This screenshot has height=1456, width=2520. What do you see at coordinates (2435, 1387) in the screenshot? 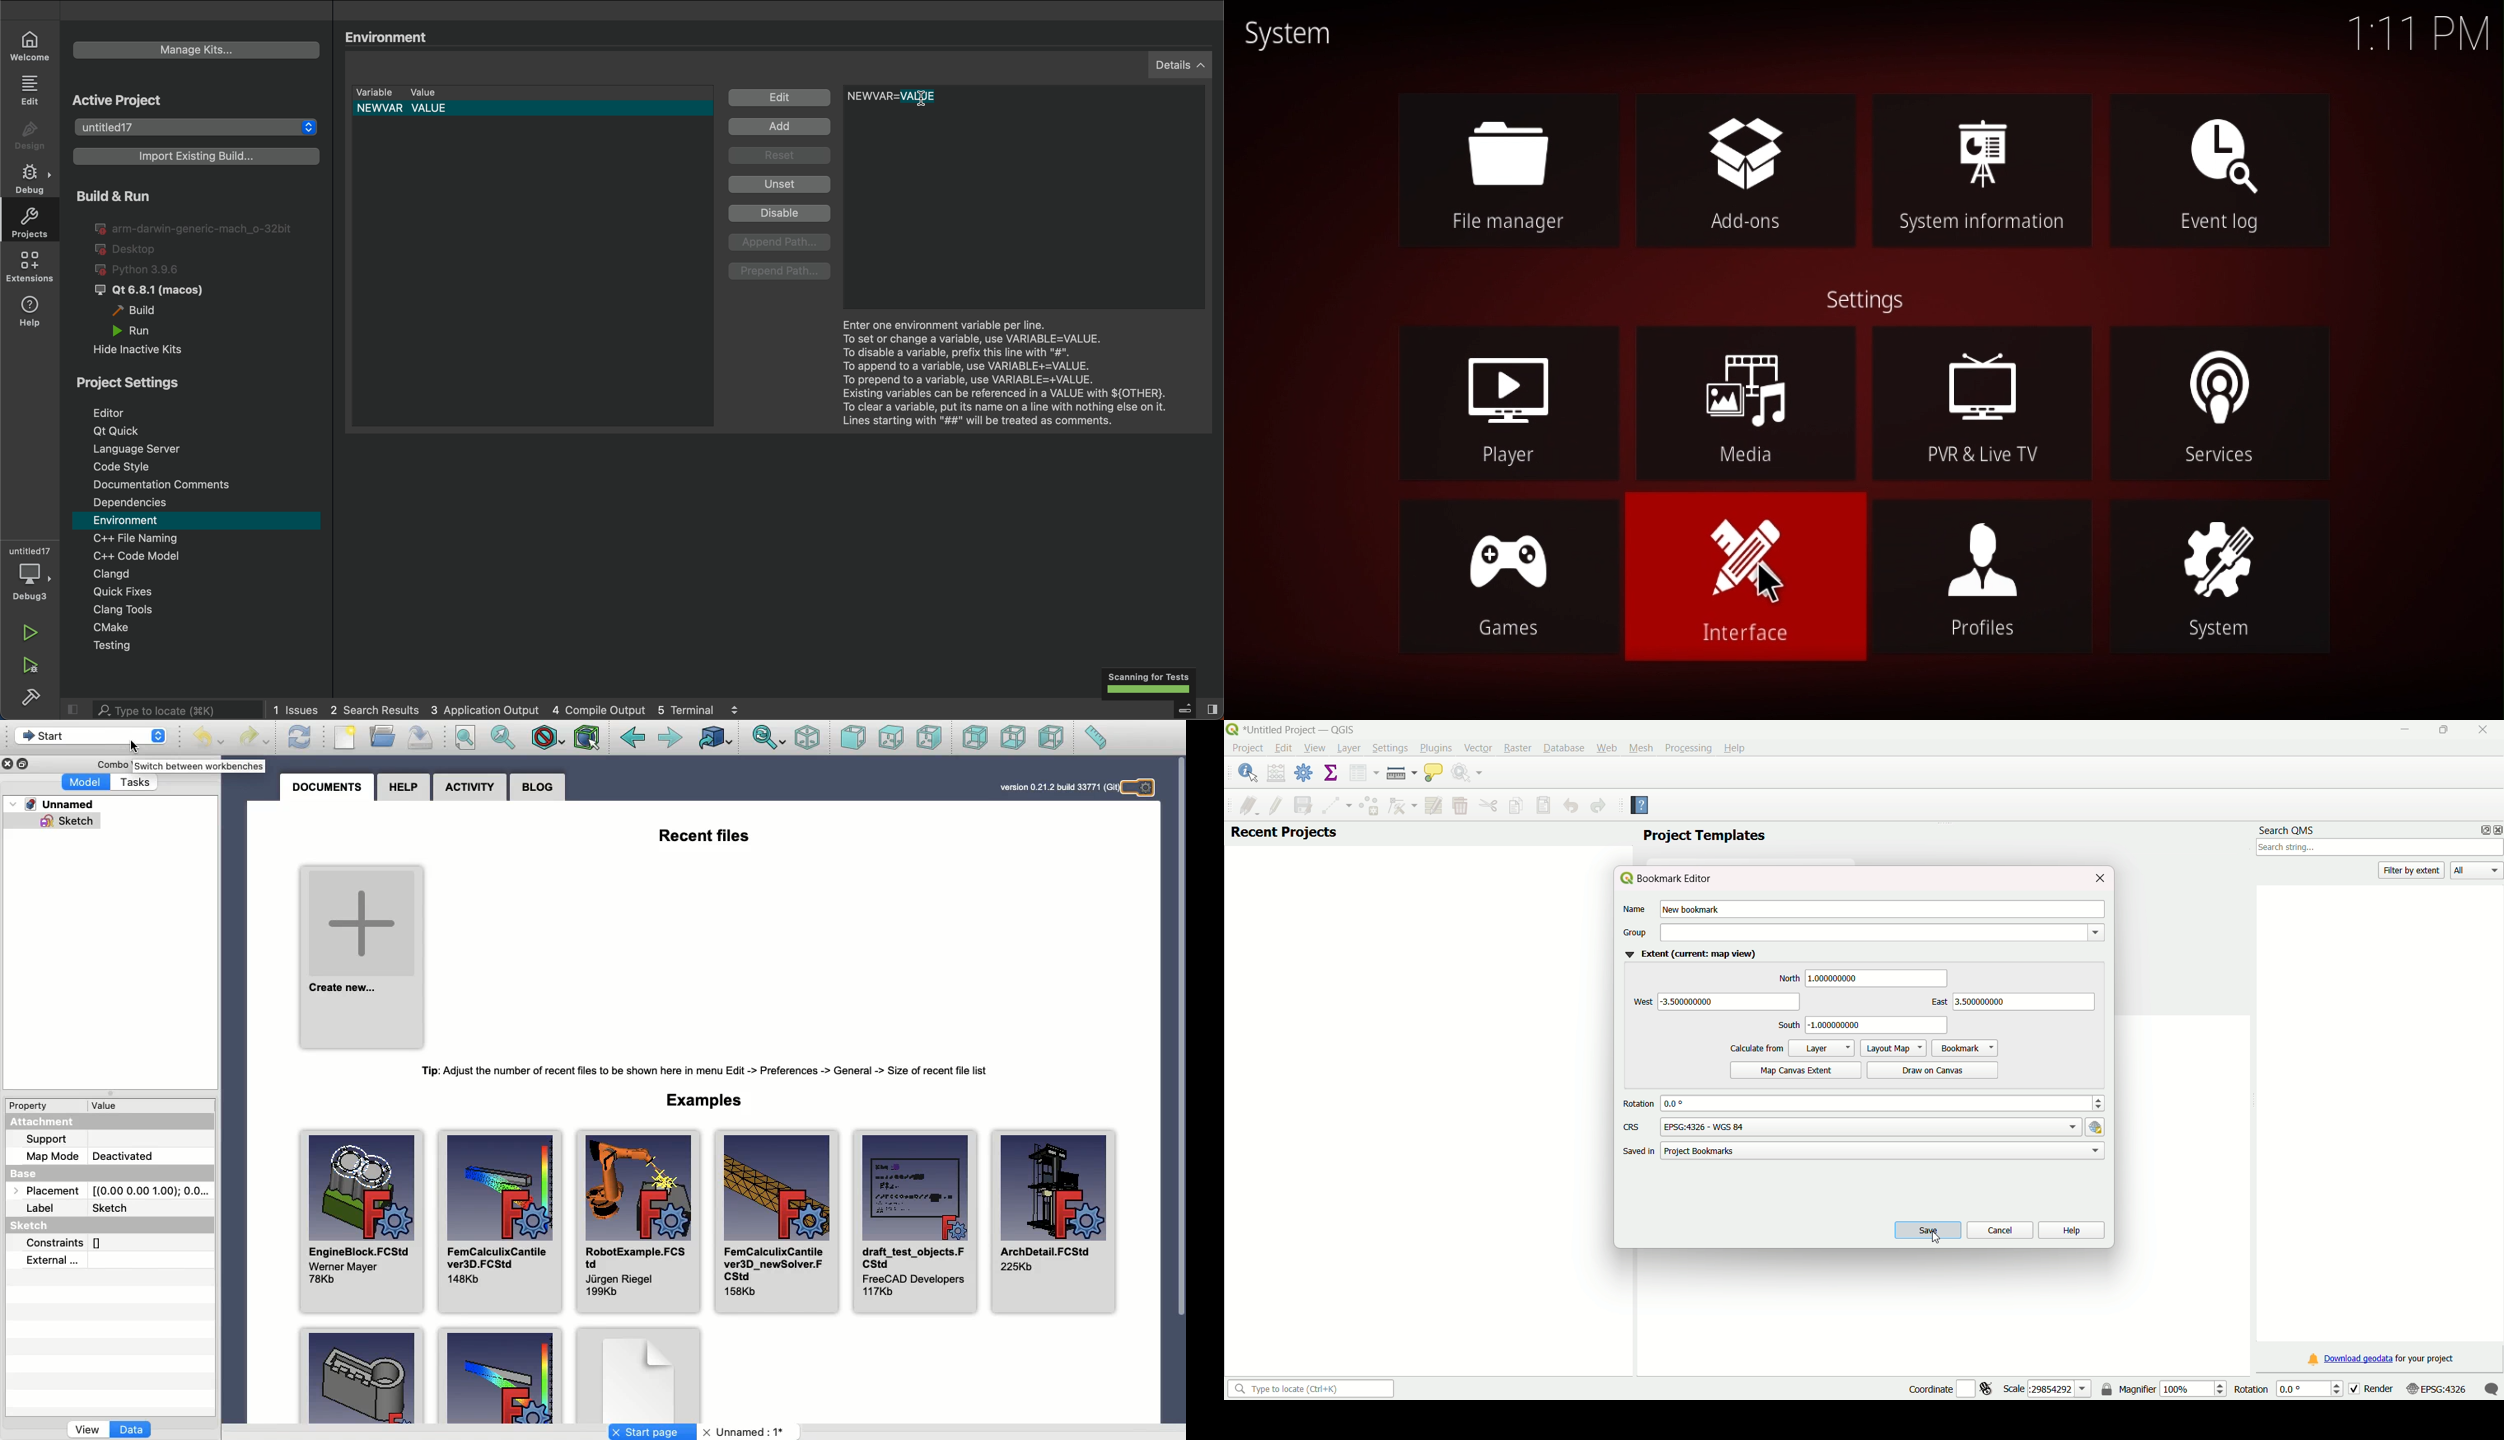
I see `current CRS` at bounding box center [2435, 1387].